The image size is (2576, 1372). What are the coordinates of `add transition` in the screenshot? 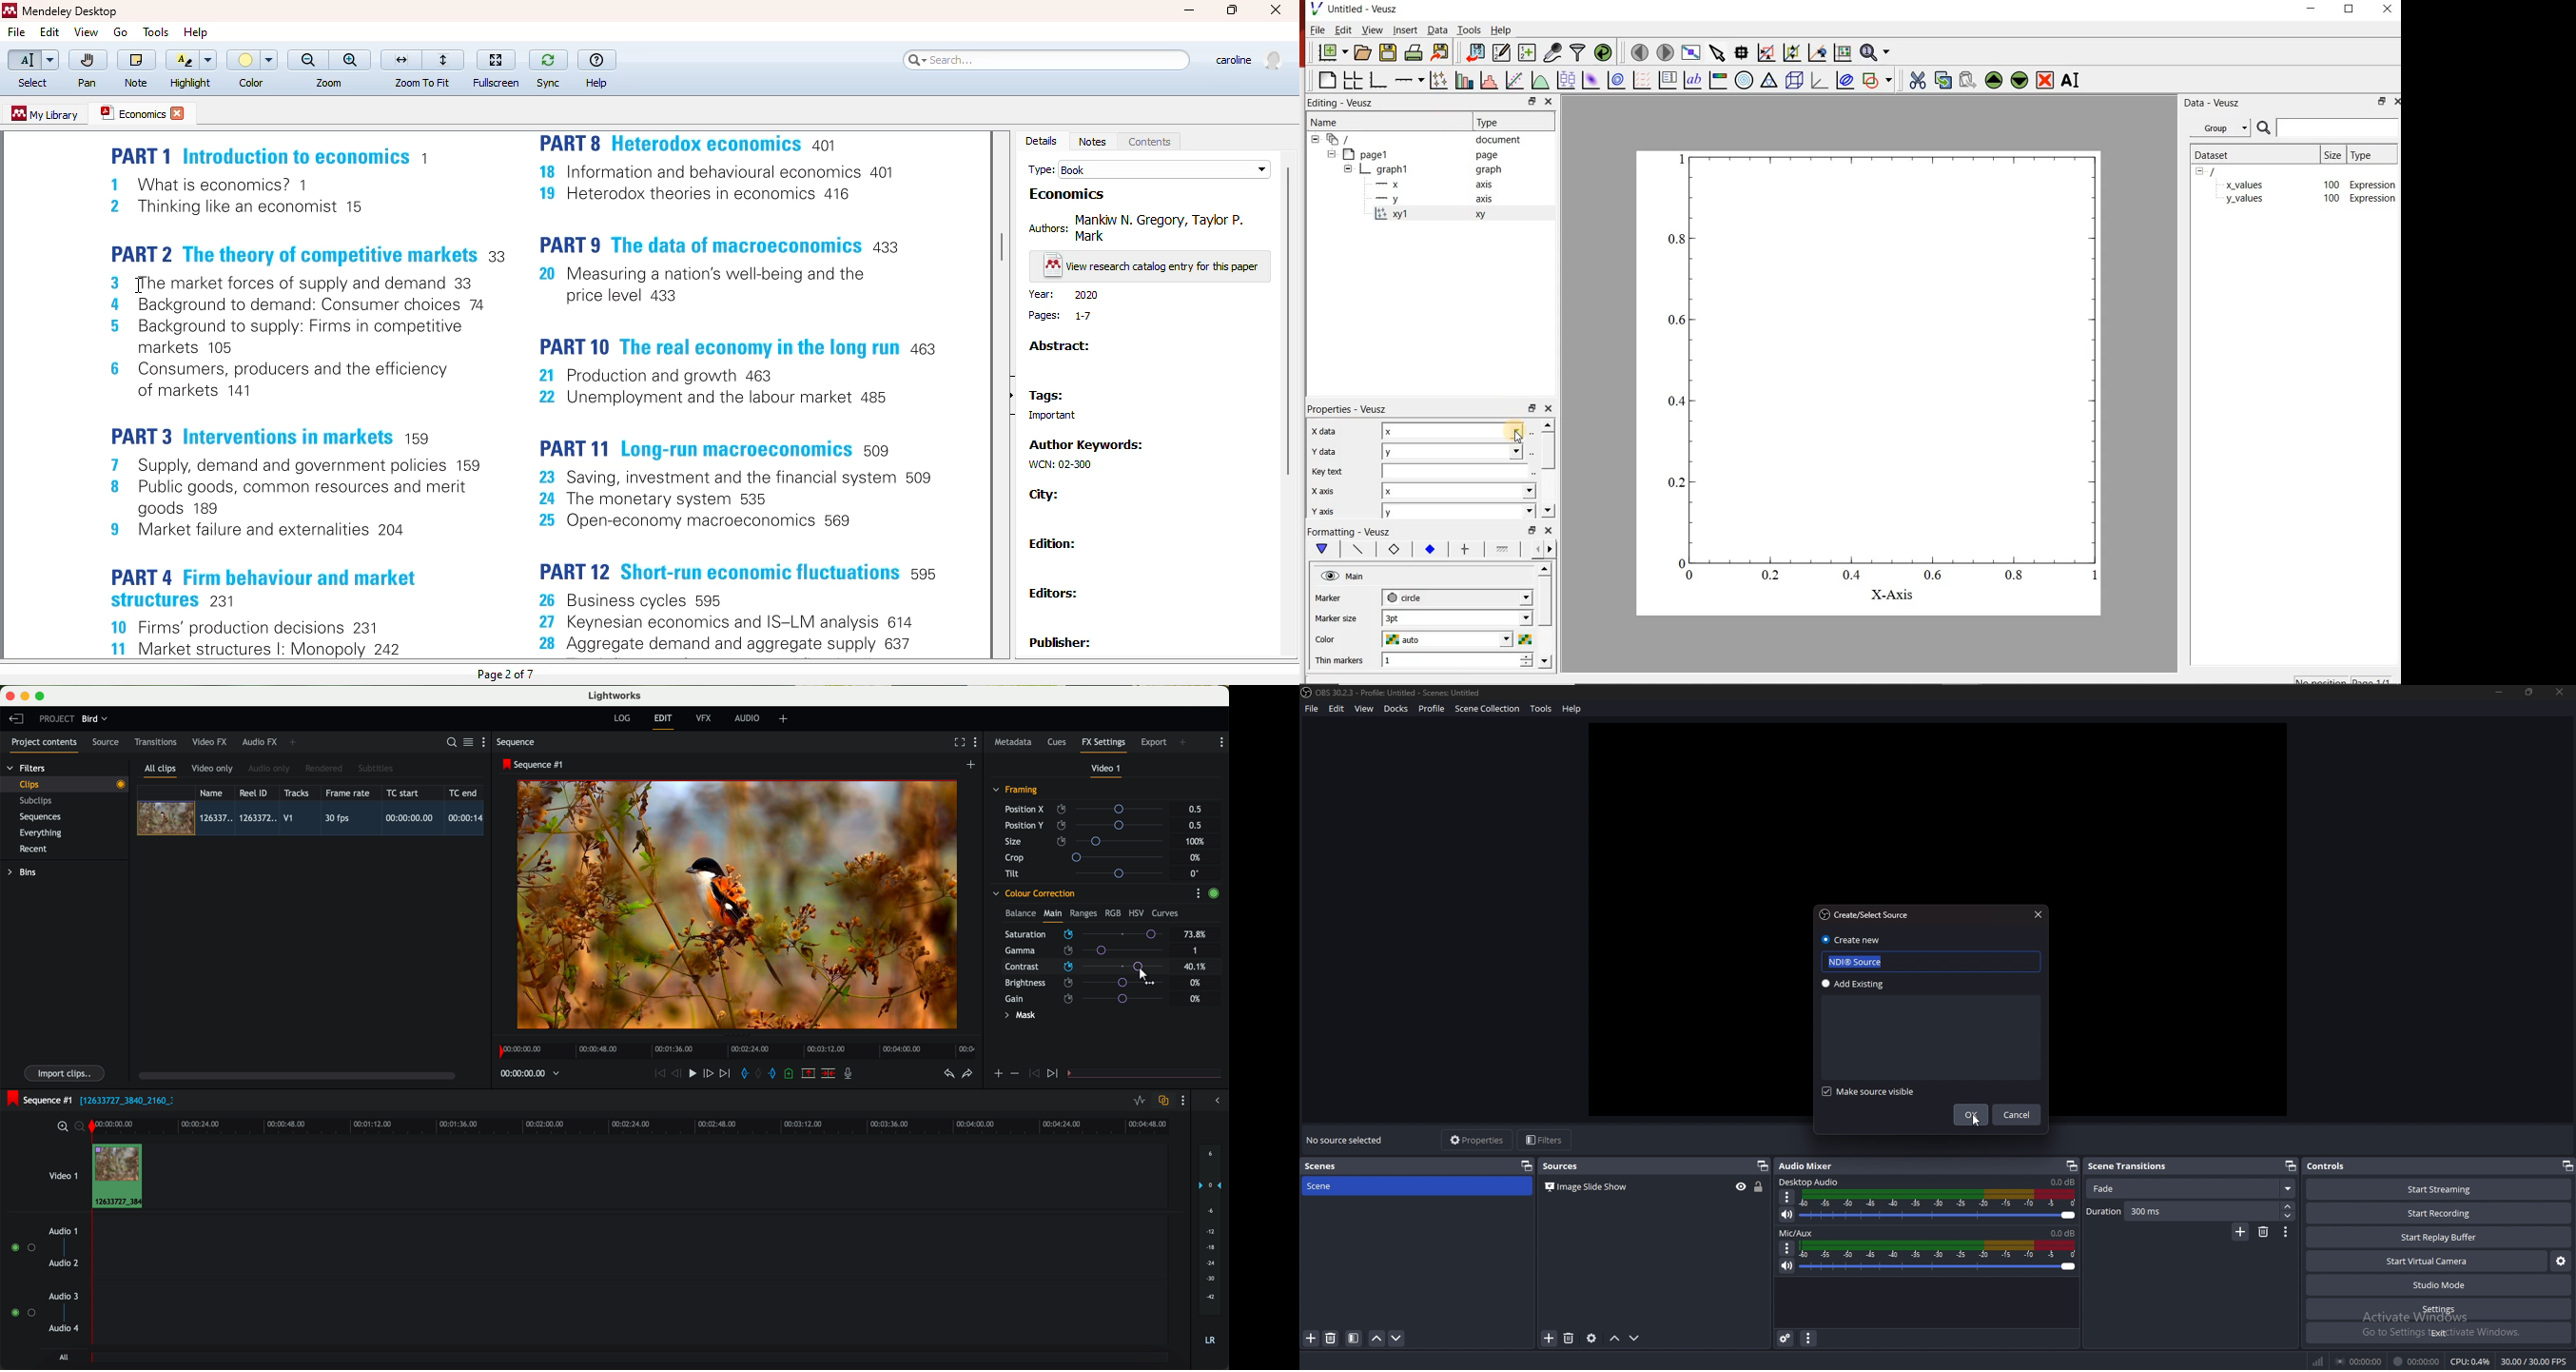 It's located at (2241, 1232).